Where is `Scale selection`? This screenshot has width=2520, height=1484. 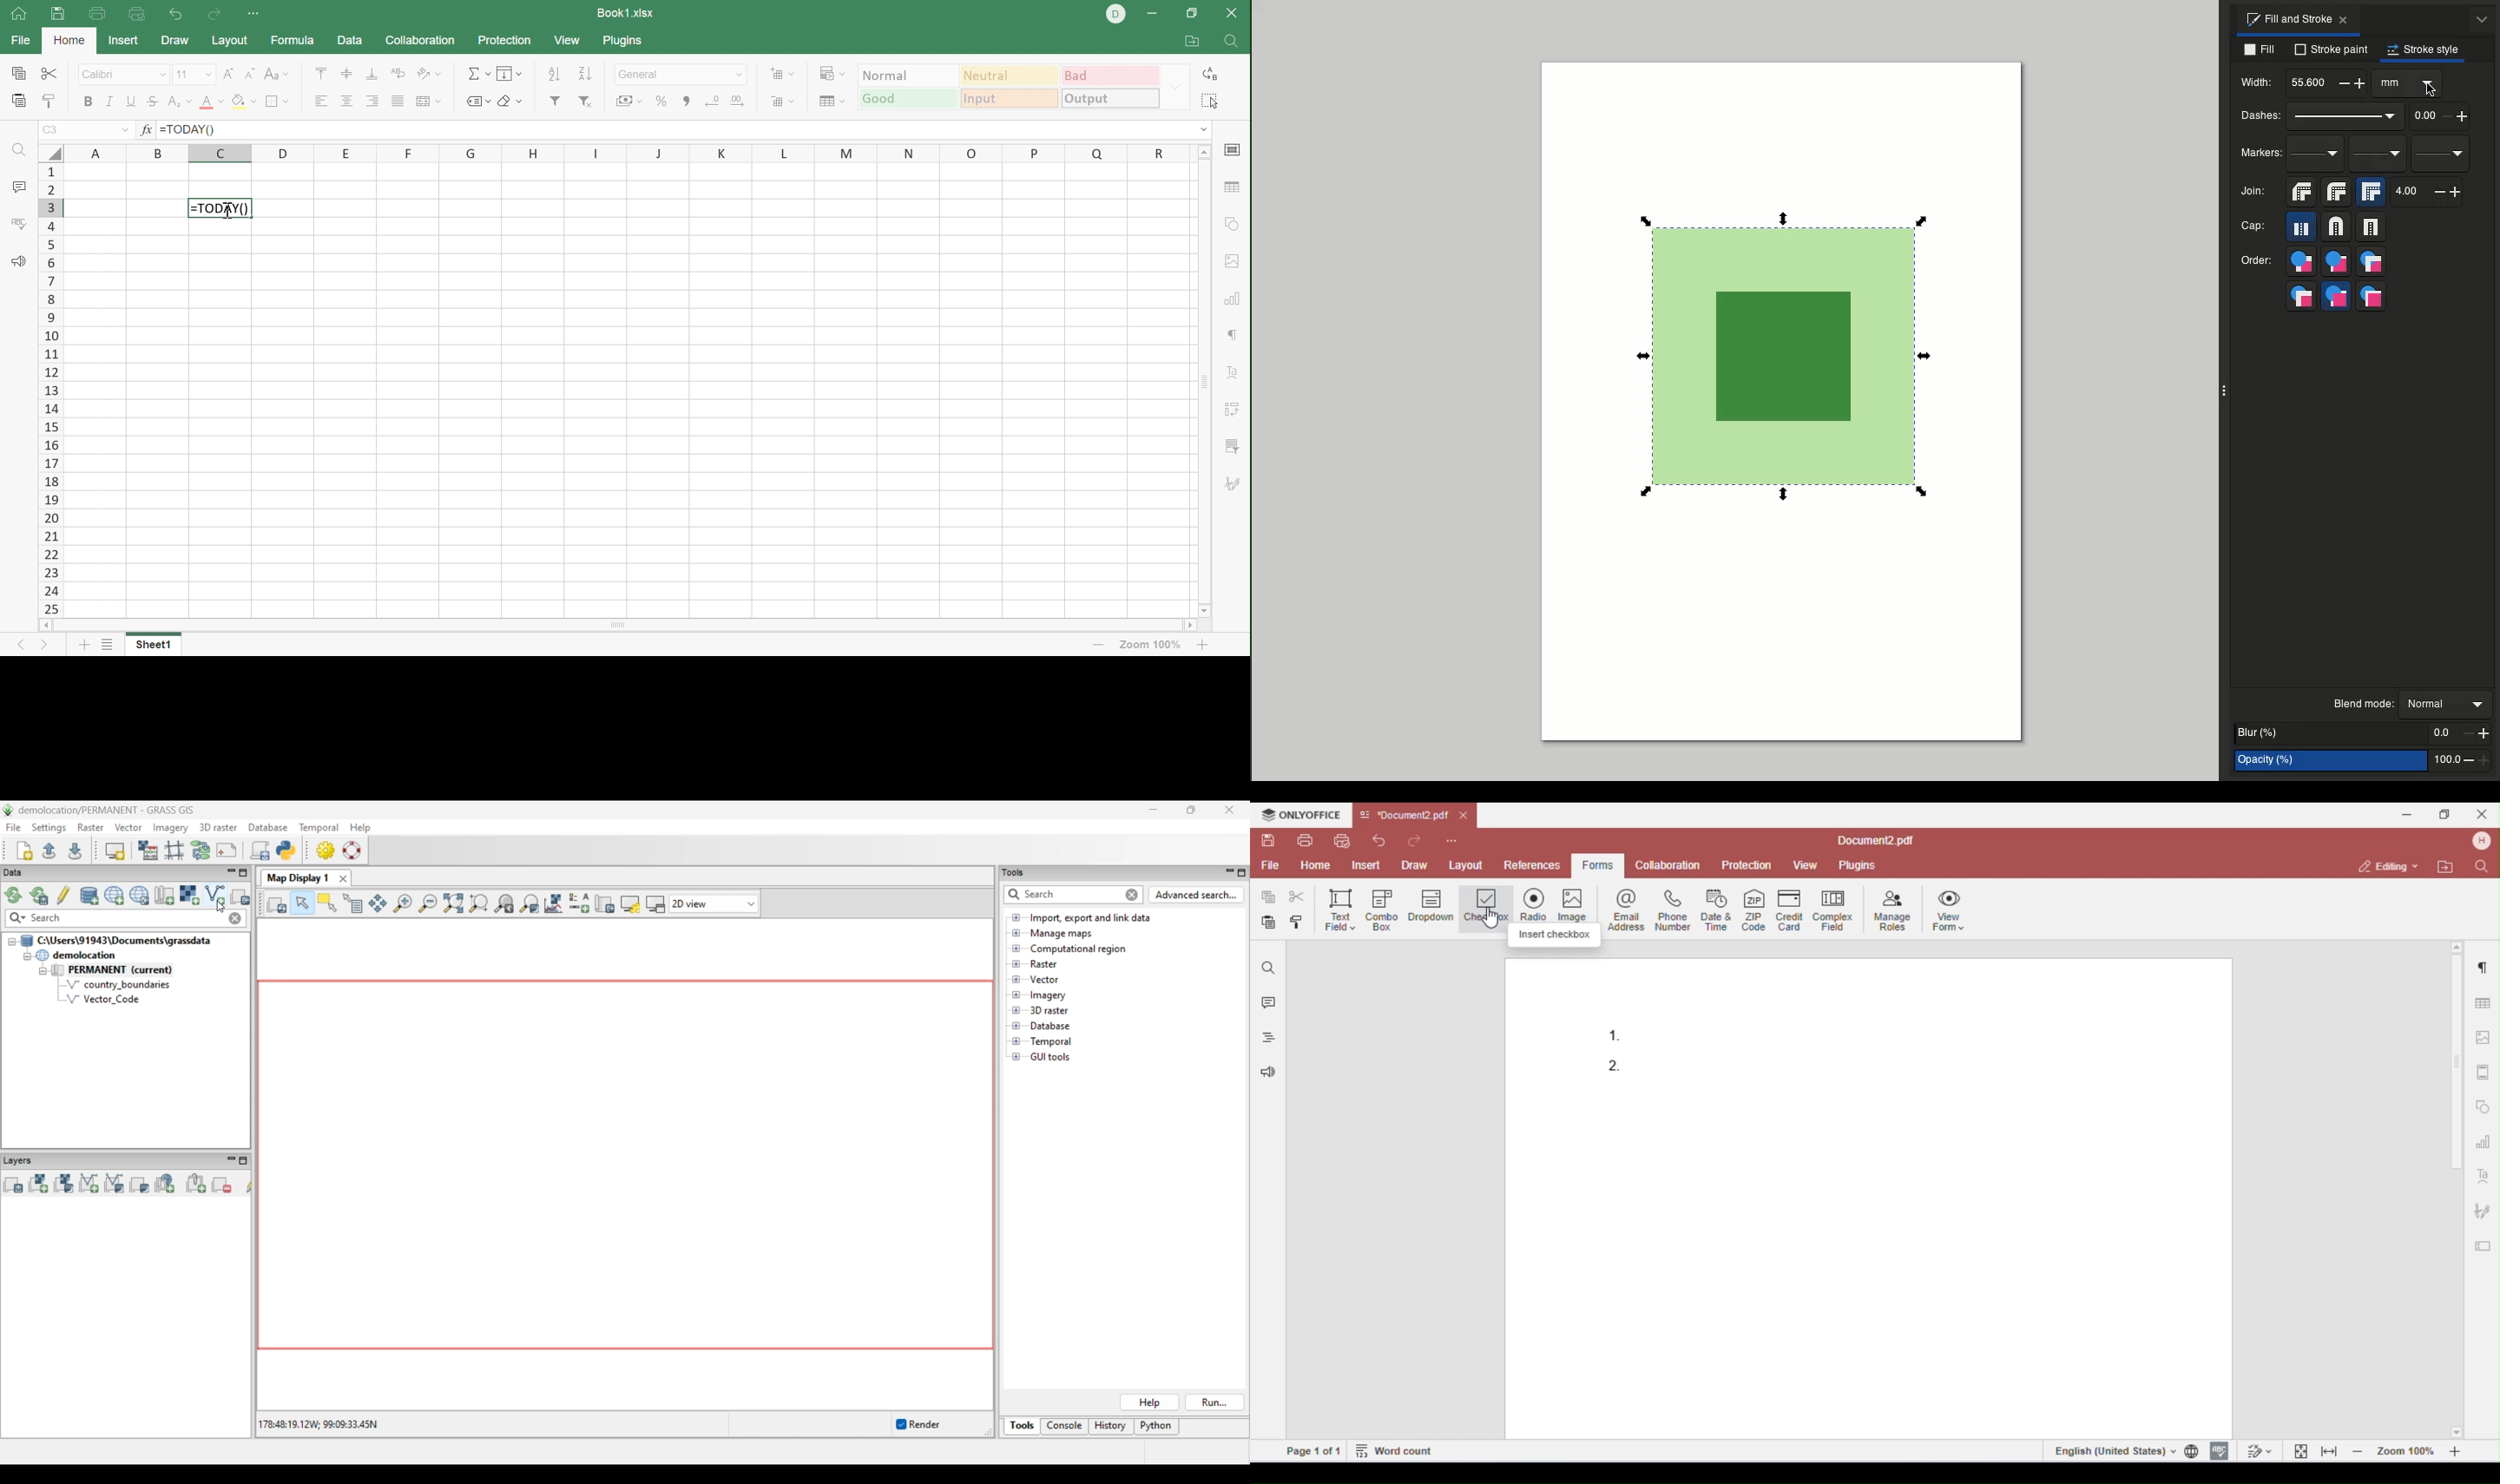 Scale selection is located at coordinates (1647, 220).